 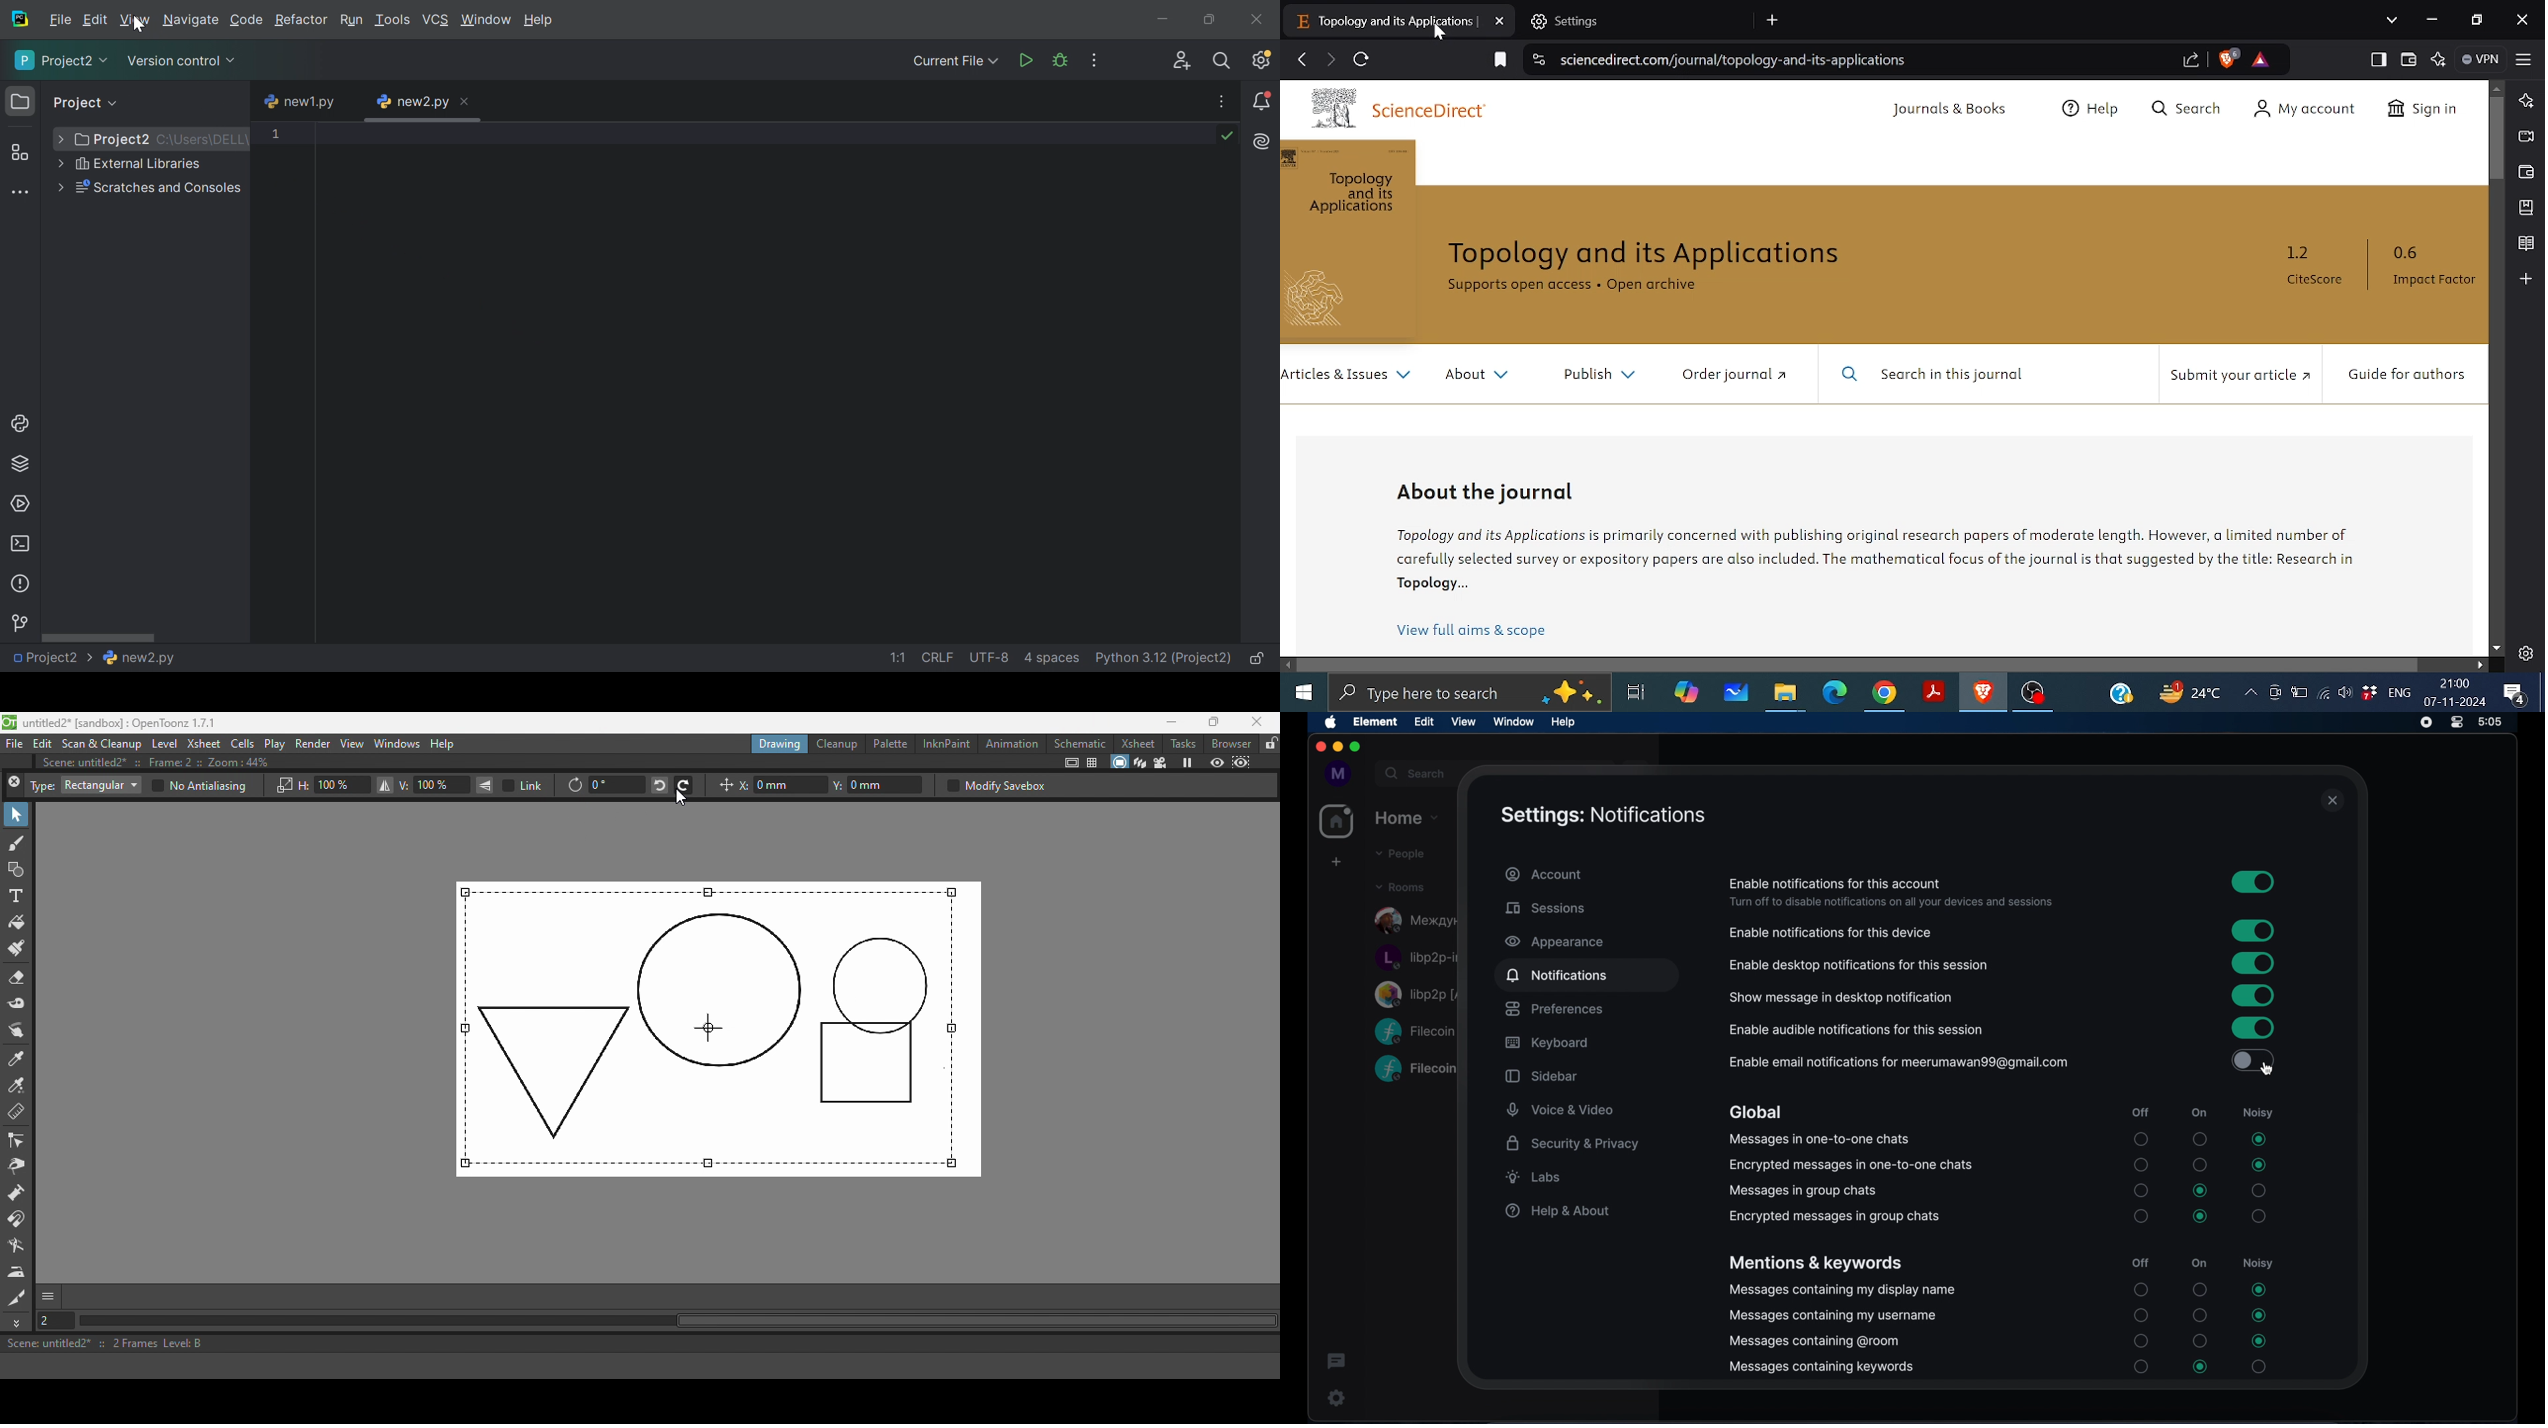 What do you see at coordinates (2200, 1139) in the screenshot?
I see `radio button` at bounding box center [2200, 1139].